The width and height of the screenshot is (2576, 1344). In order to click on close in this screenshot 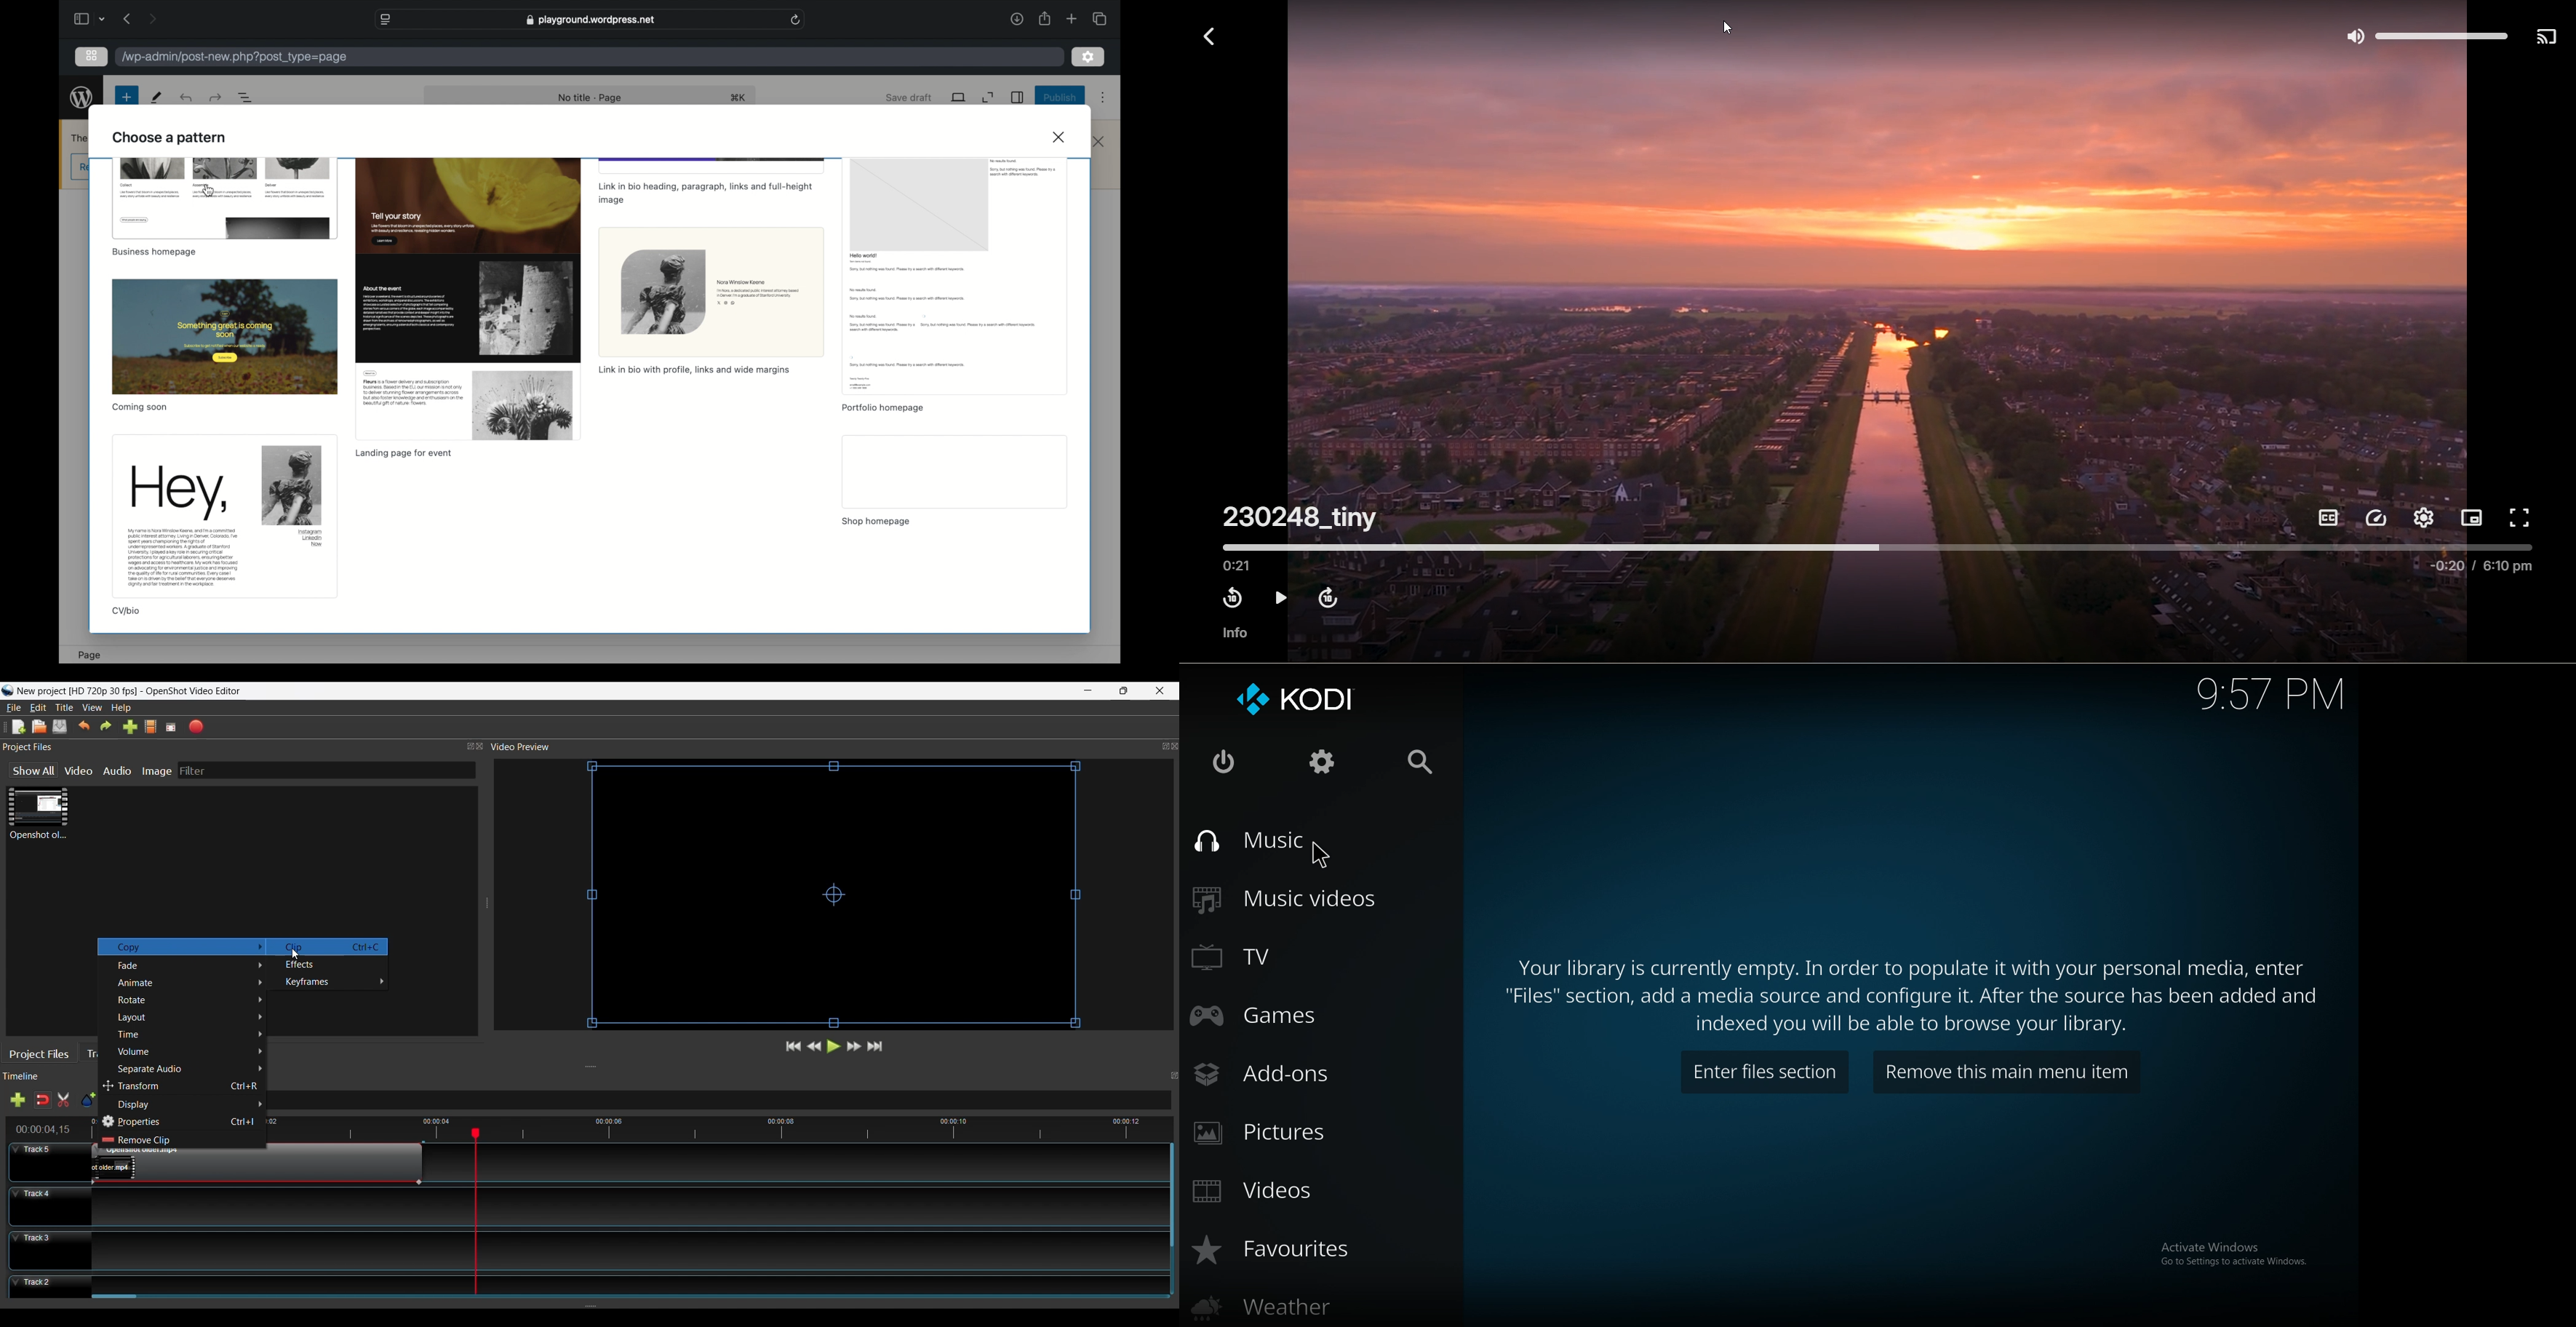, I will do `click(1060, 137)`.